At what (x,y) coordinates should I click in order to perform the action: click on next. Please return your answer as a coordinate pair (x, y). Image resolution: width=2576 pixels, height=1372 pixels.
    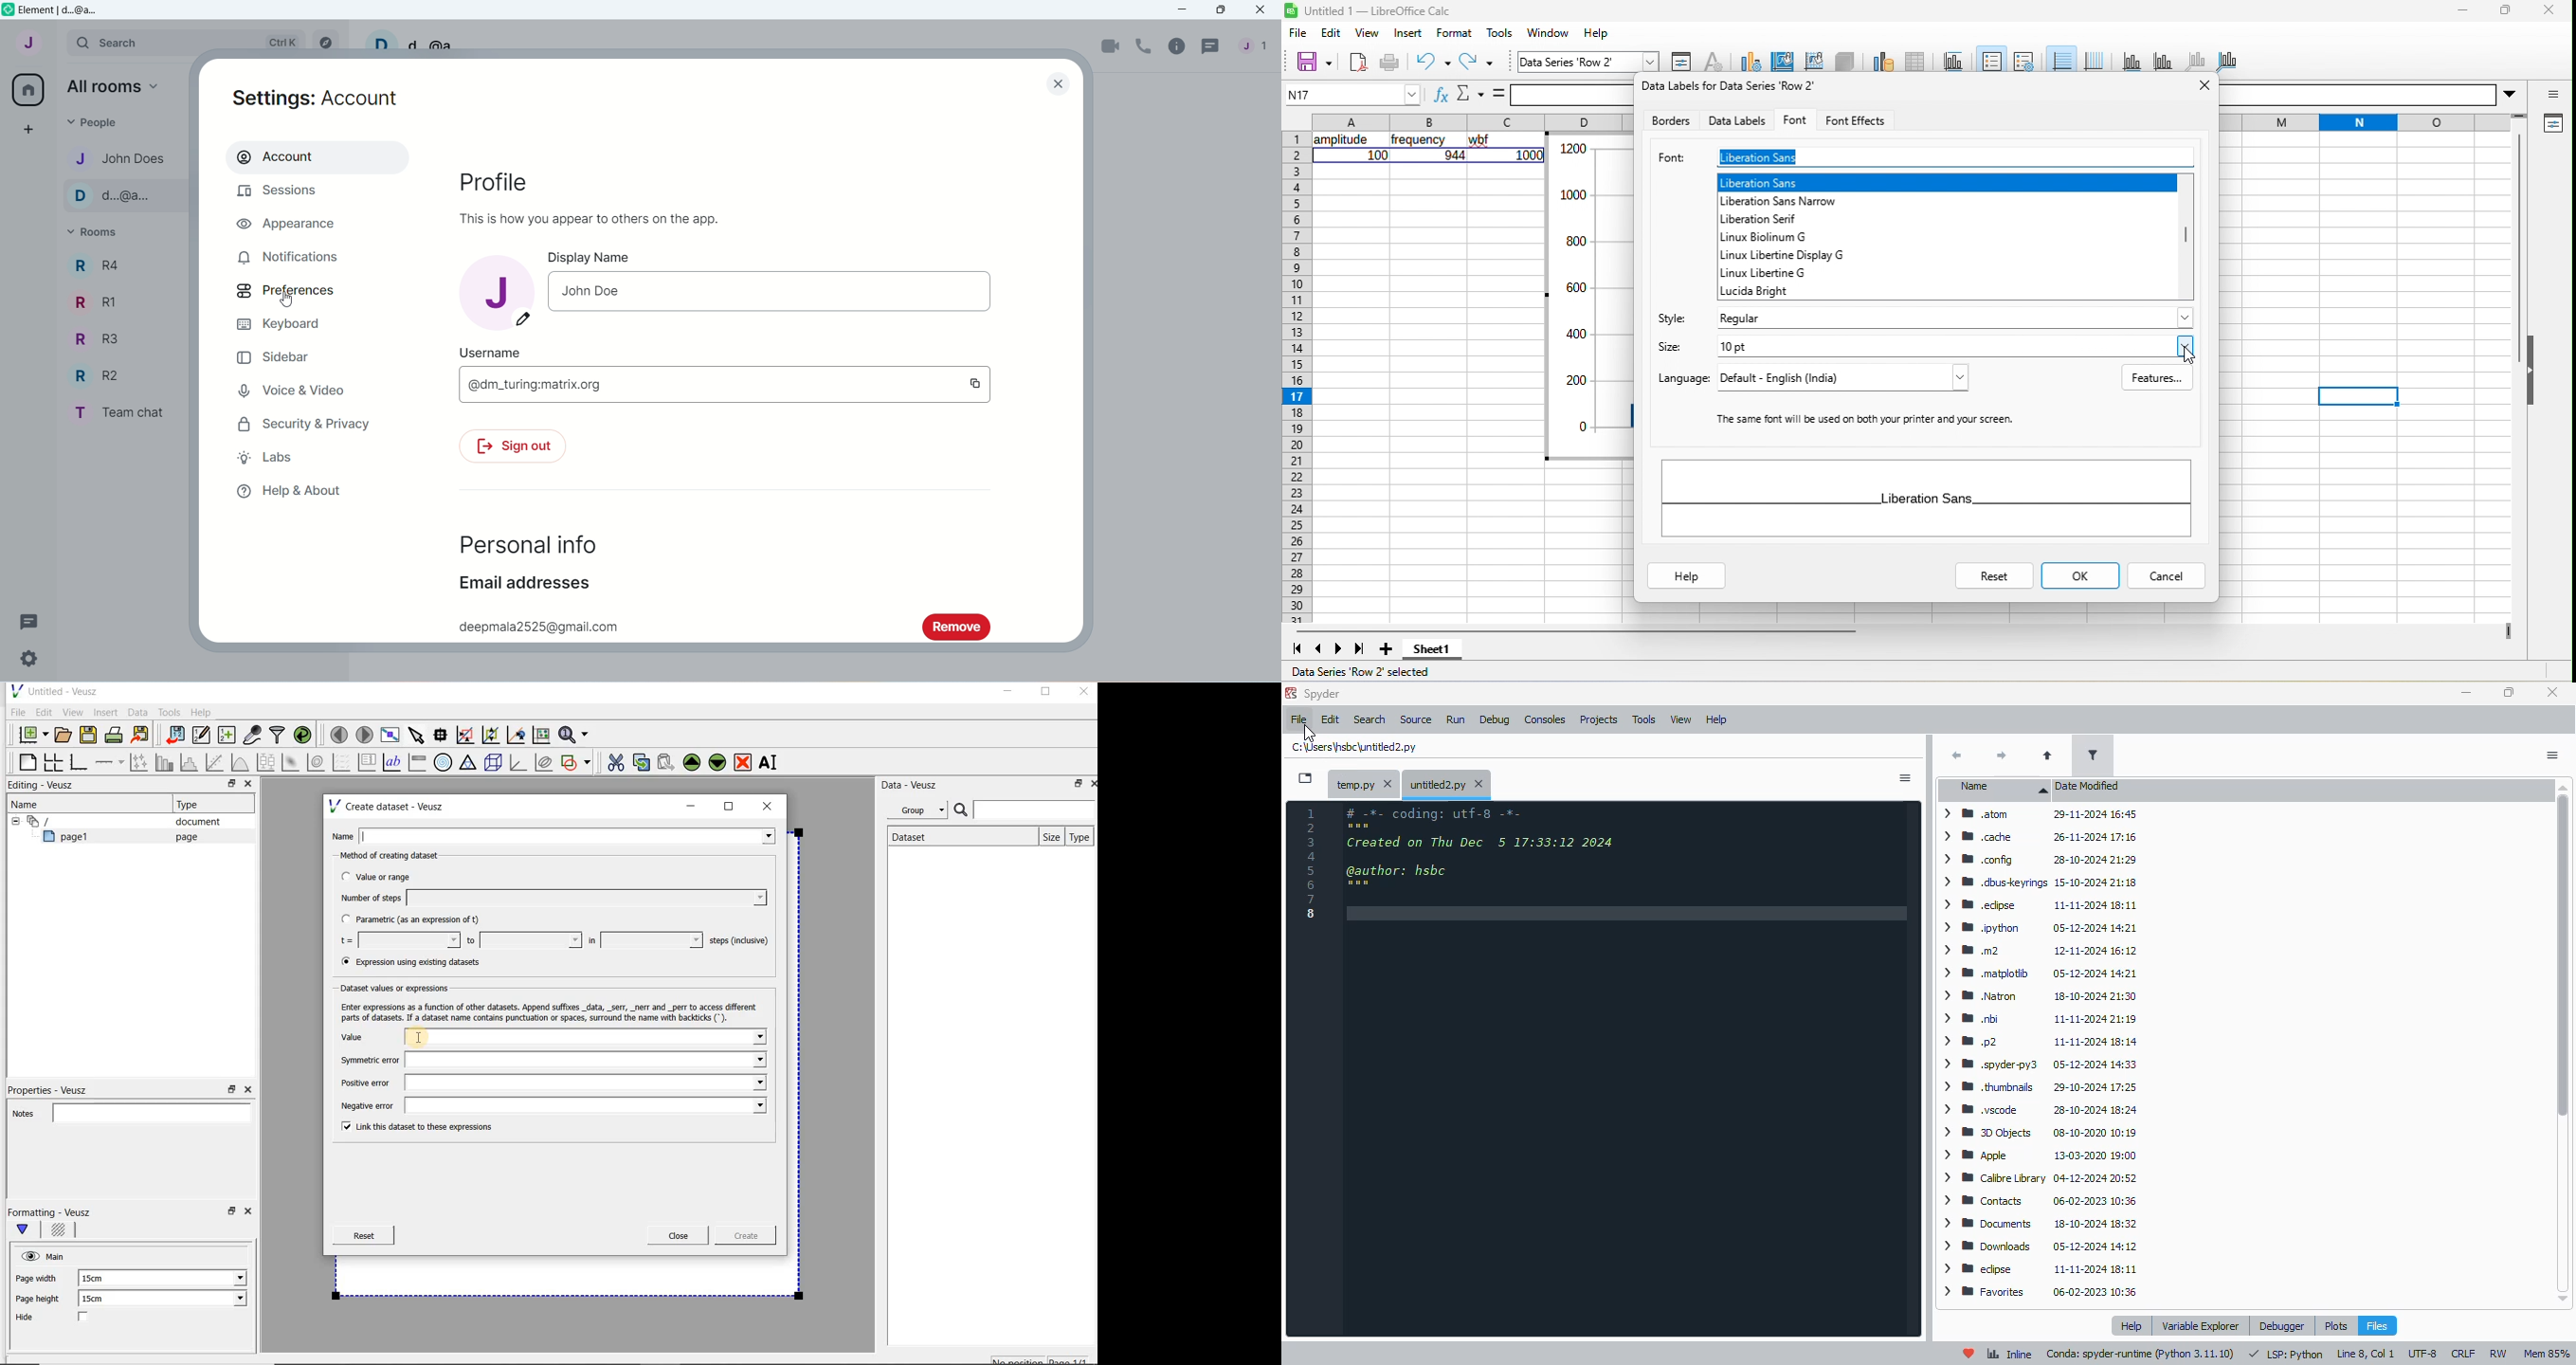
    Looking at the image, I should click on (2001, 755).